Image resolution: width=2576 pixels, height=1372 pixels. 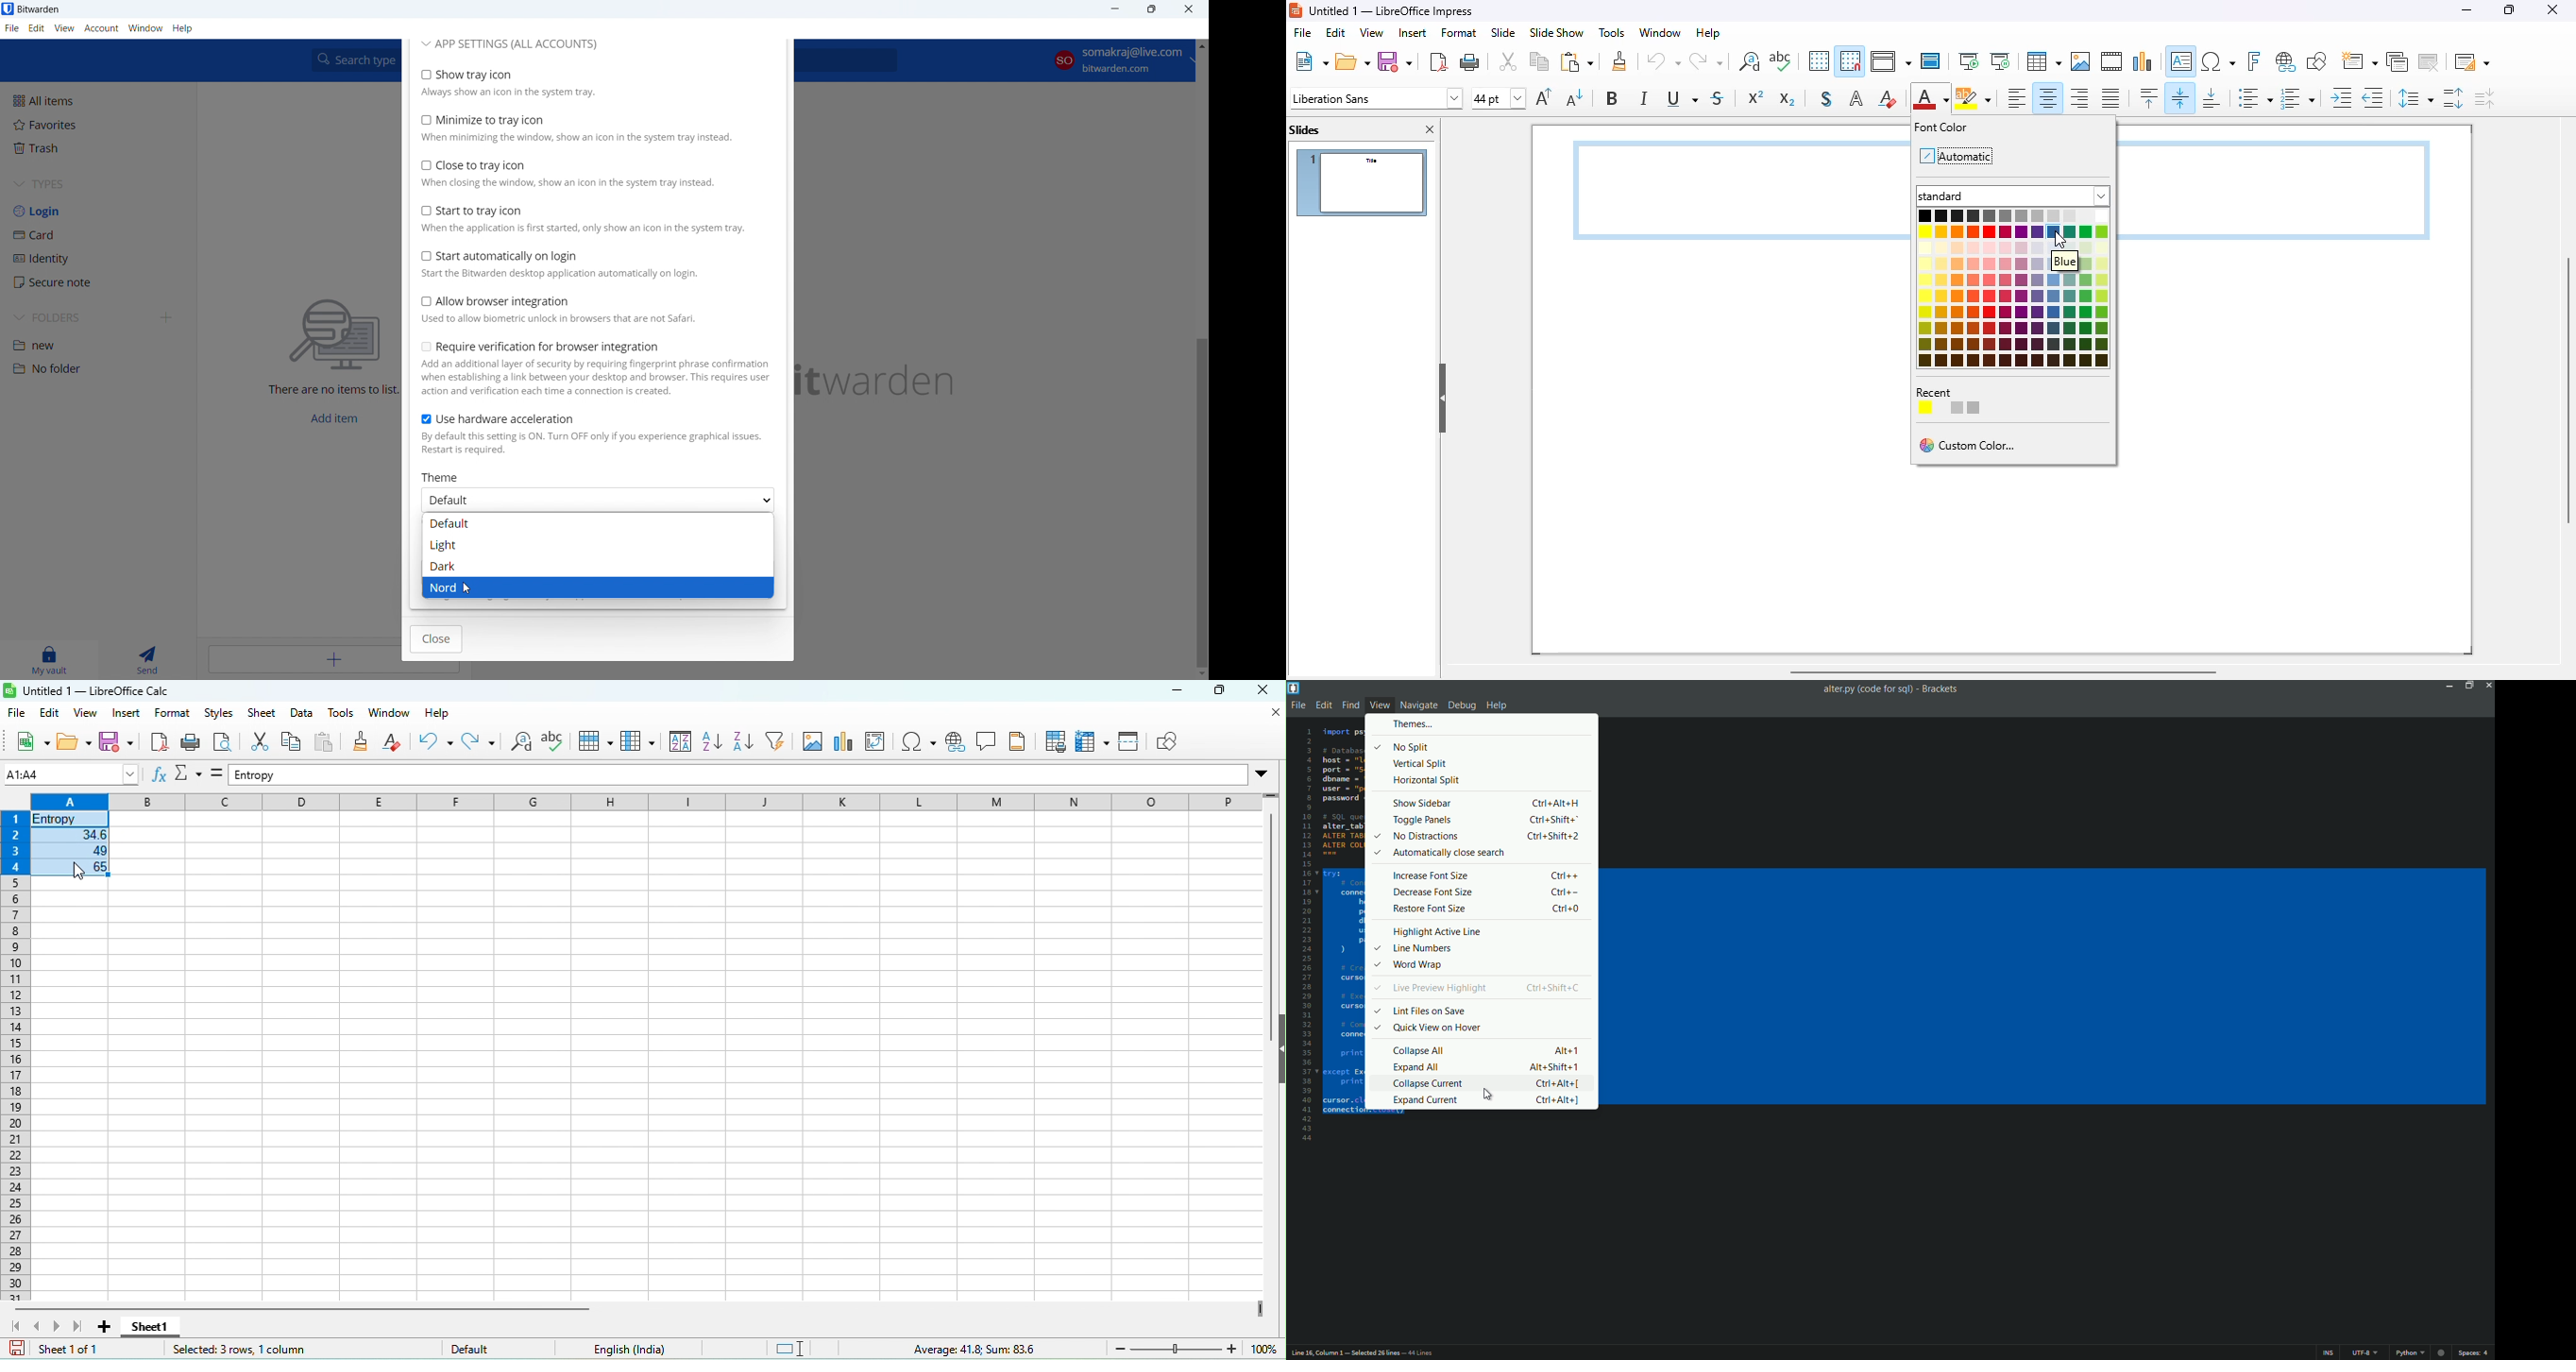 What do you see at coordinates (1489, 1094) in the screenshot?
I see `cursor` at bounding box center [1489, 1094].